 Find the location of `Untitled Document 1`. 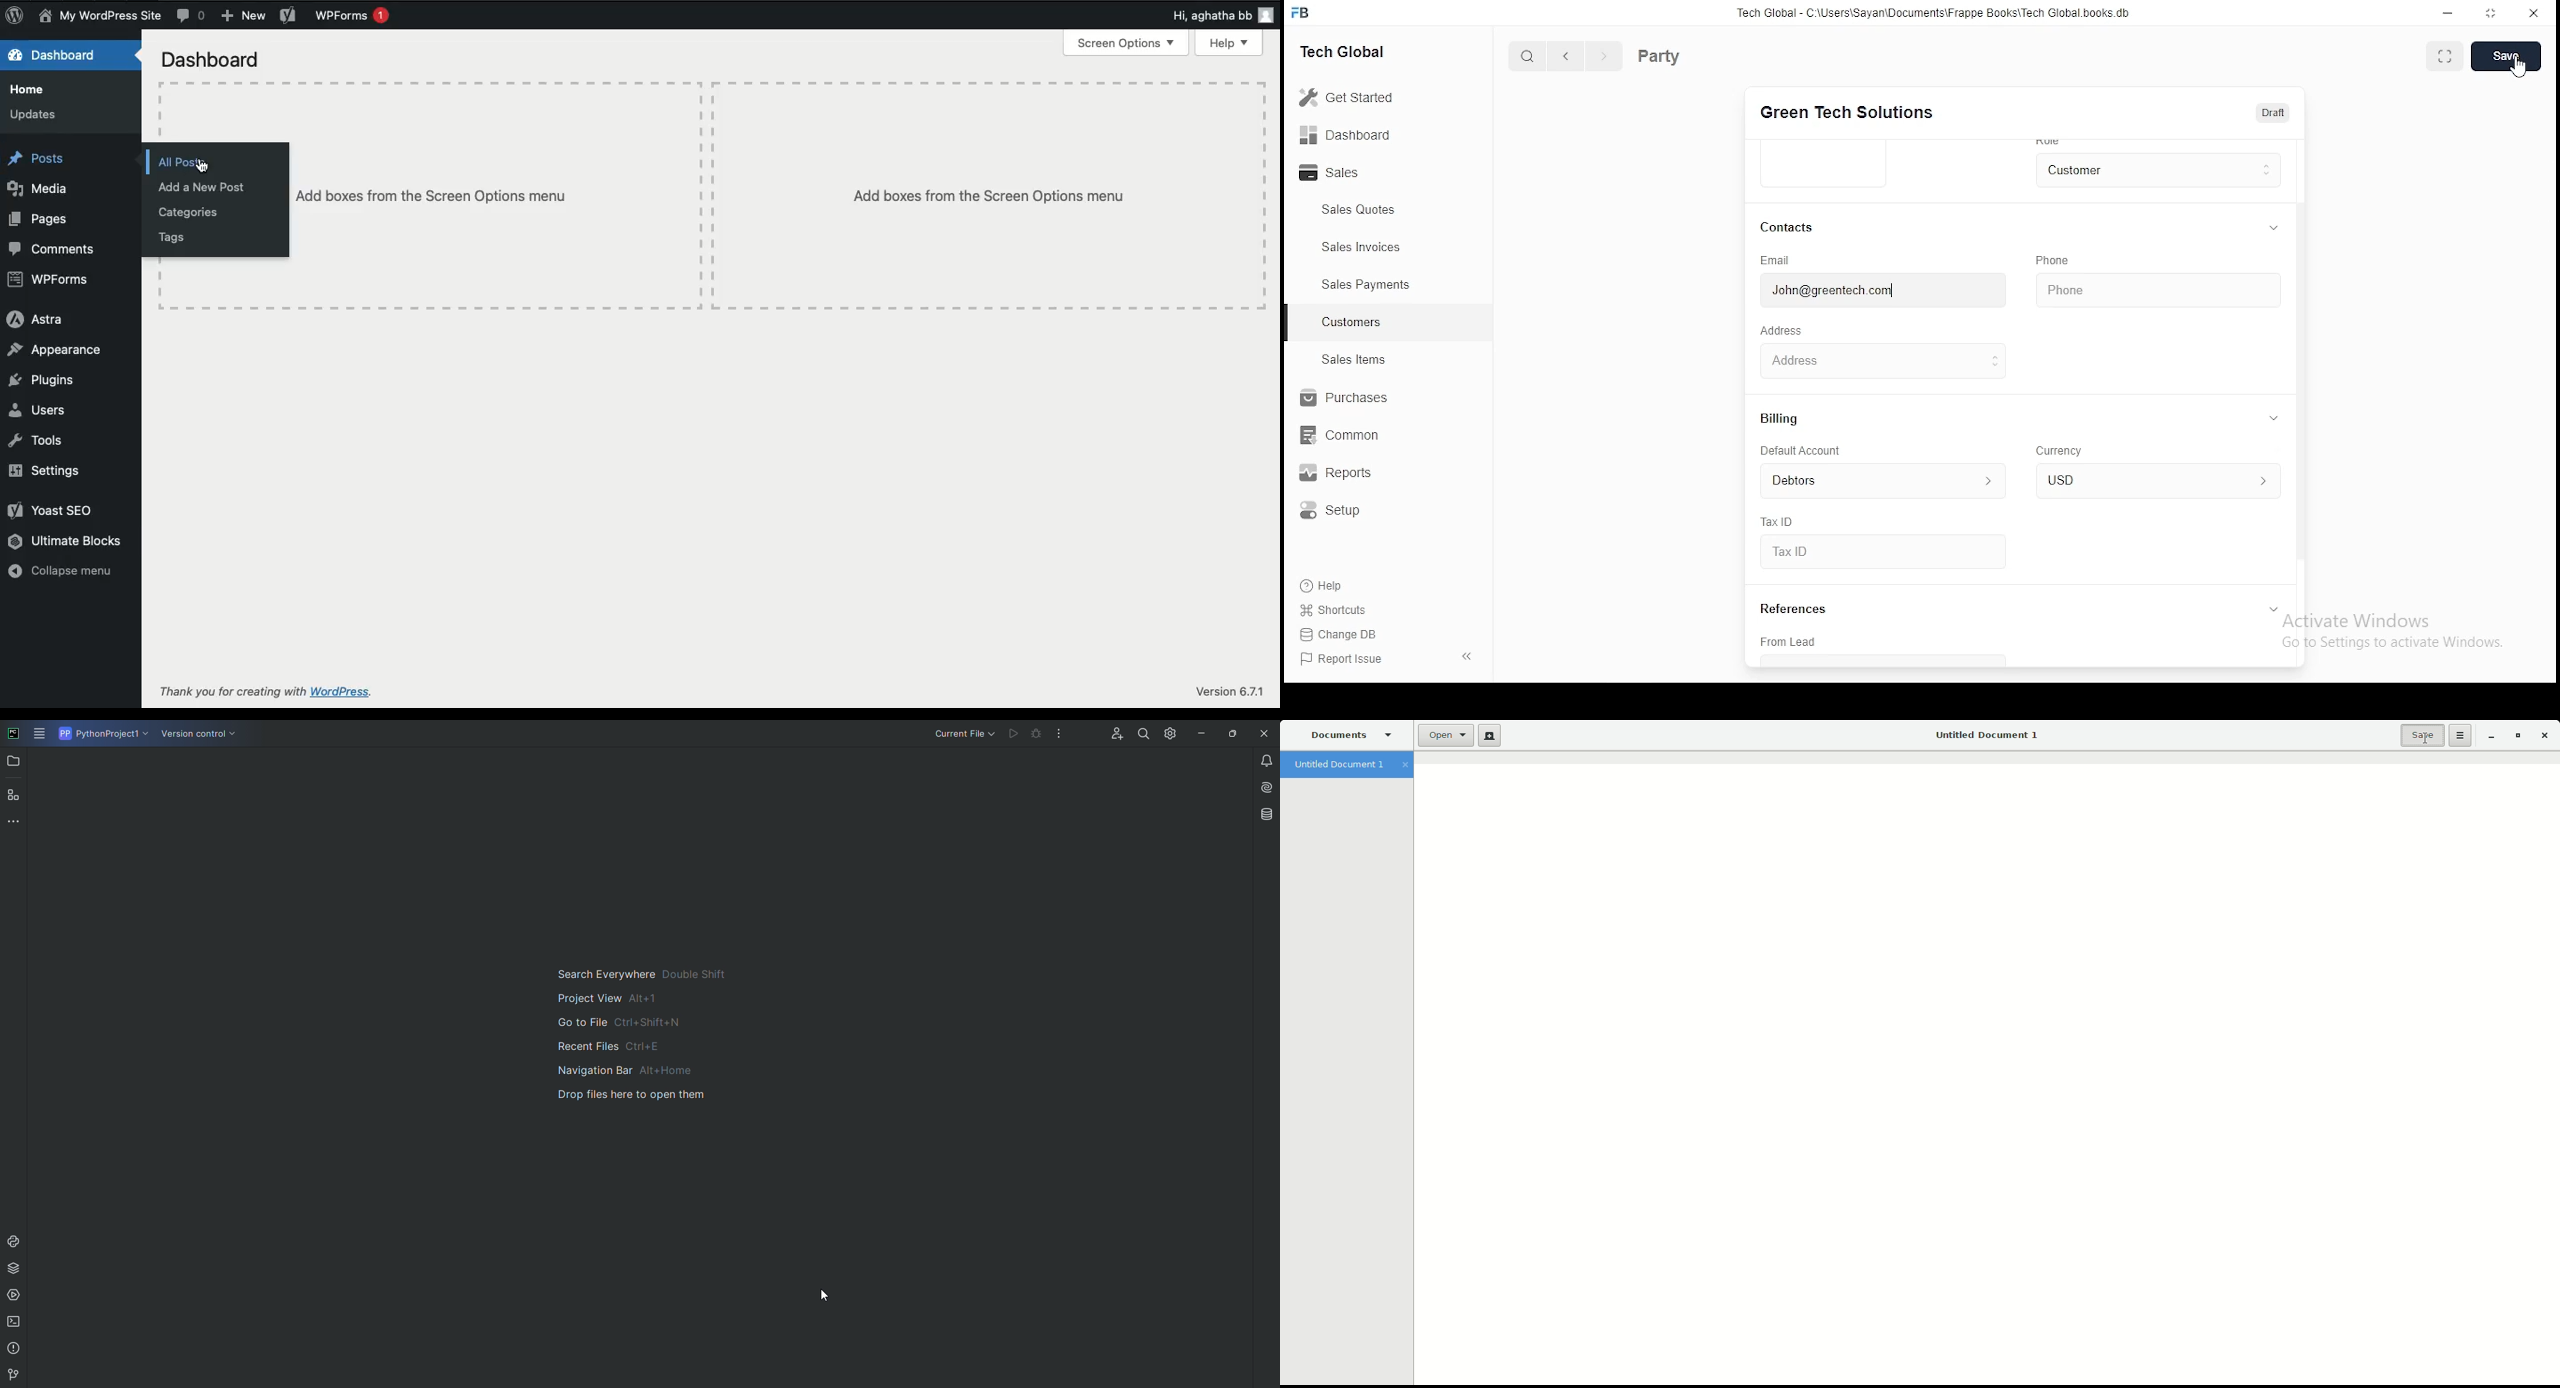

Untitled Document 1 is located at coordinates (1987, 736).